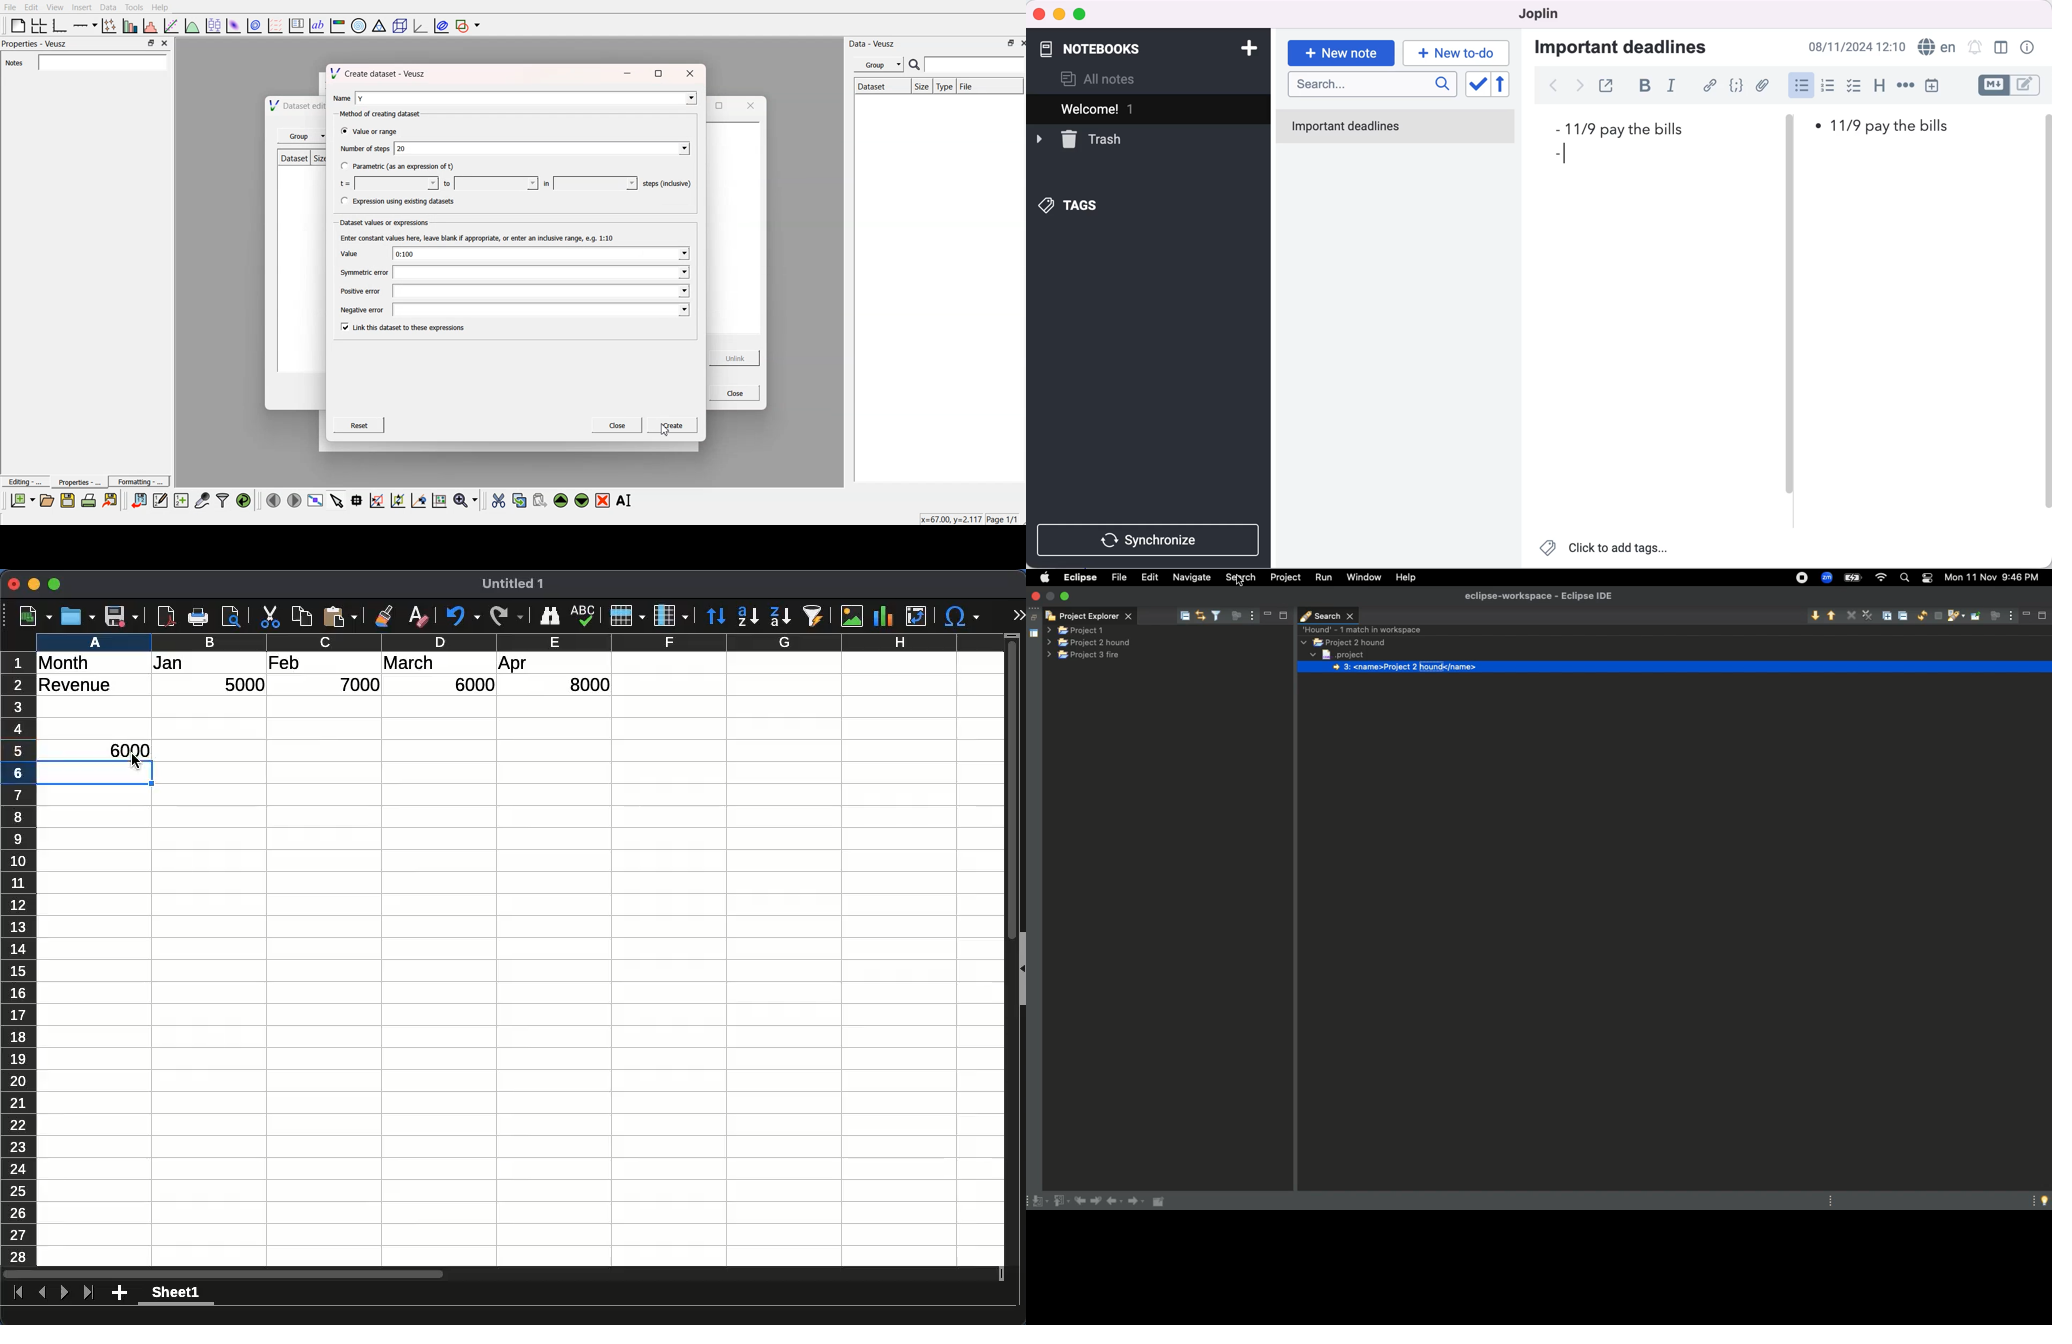 The height and width of the screenshot is (1344, 2072). Describe the element at coordinates (1580, 86) in the screenshot. I see `forward` at that location.